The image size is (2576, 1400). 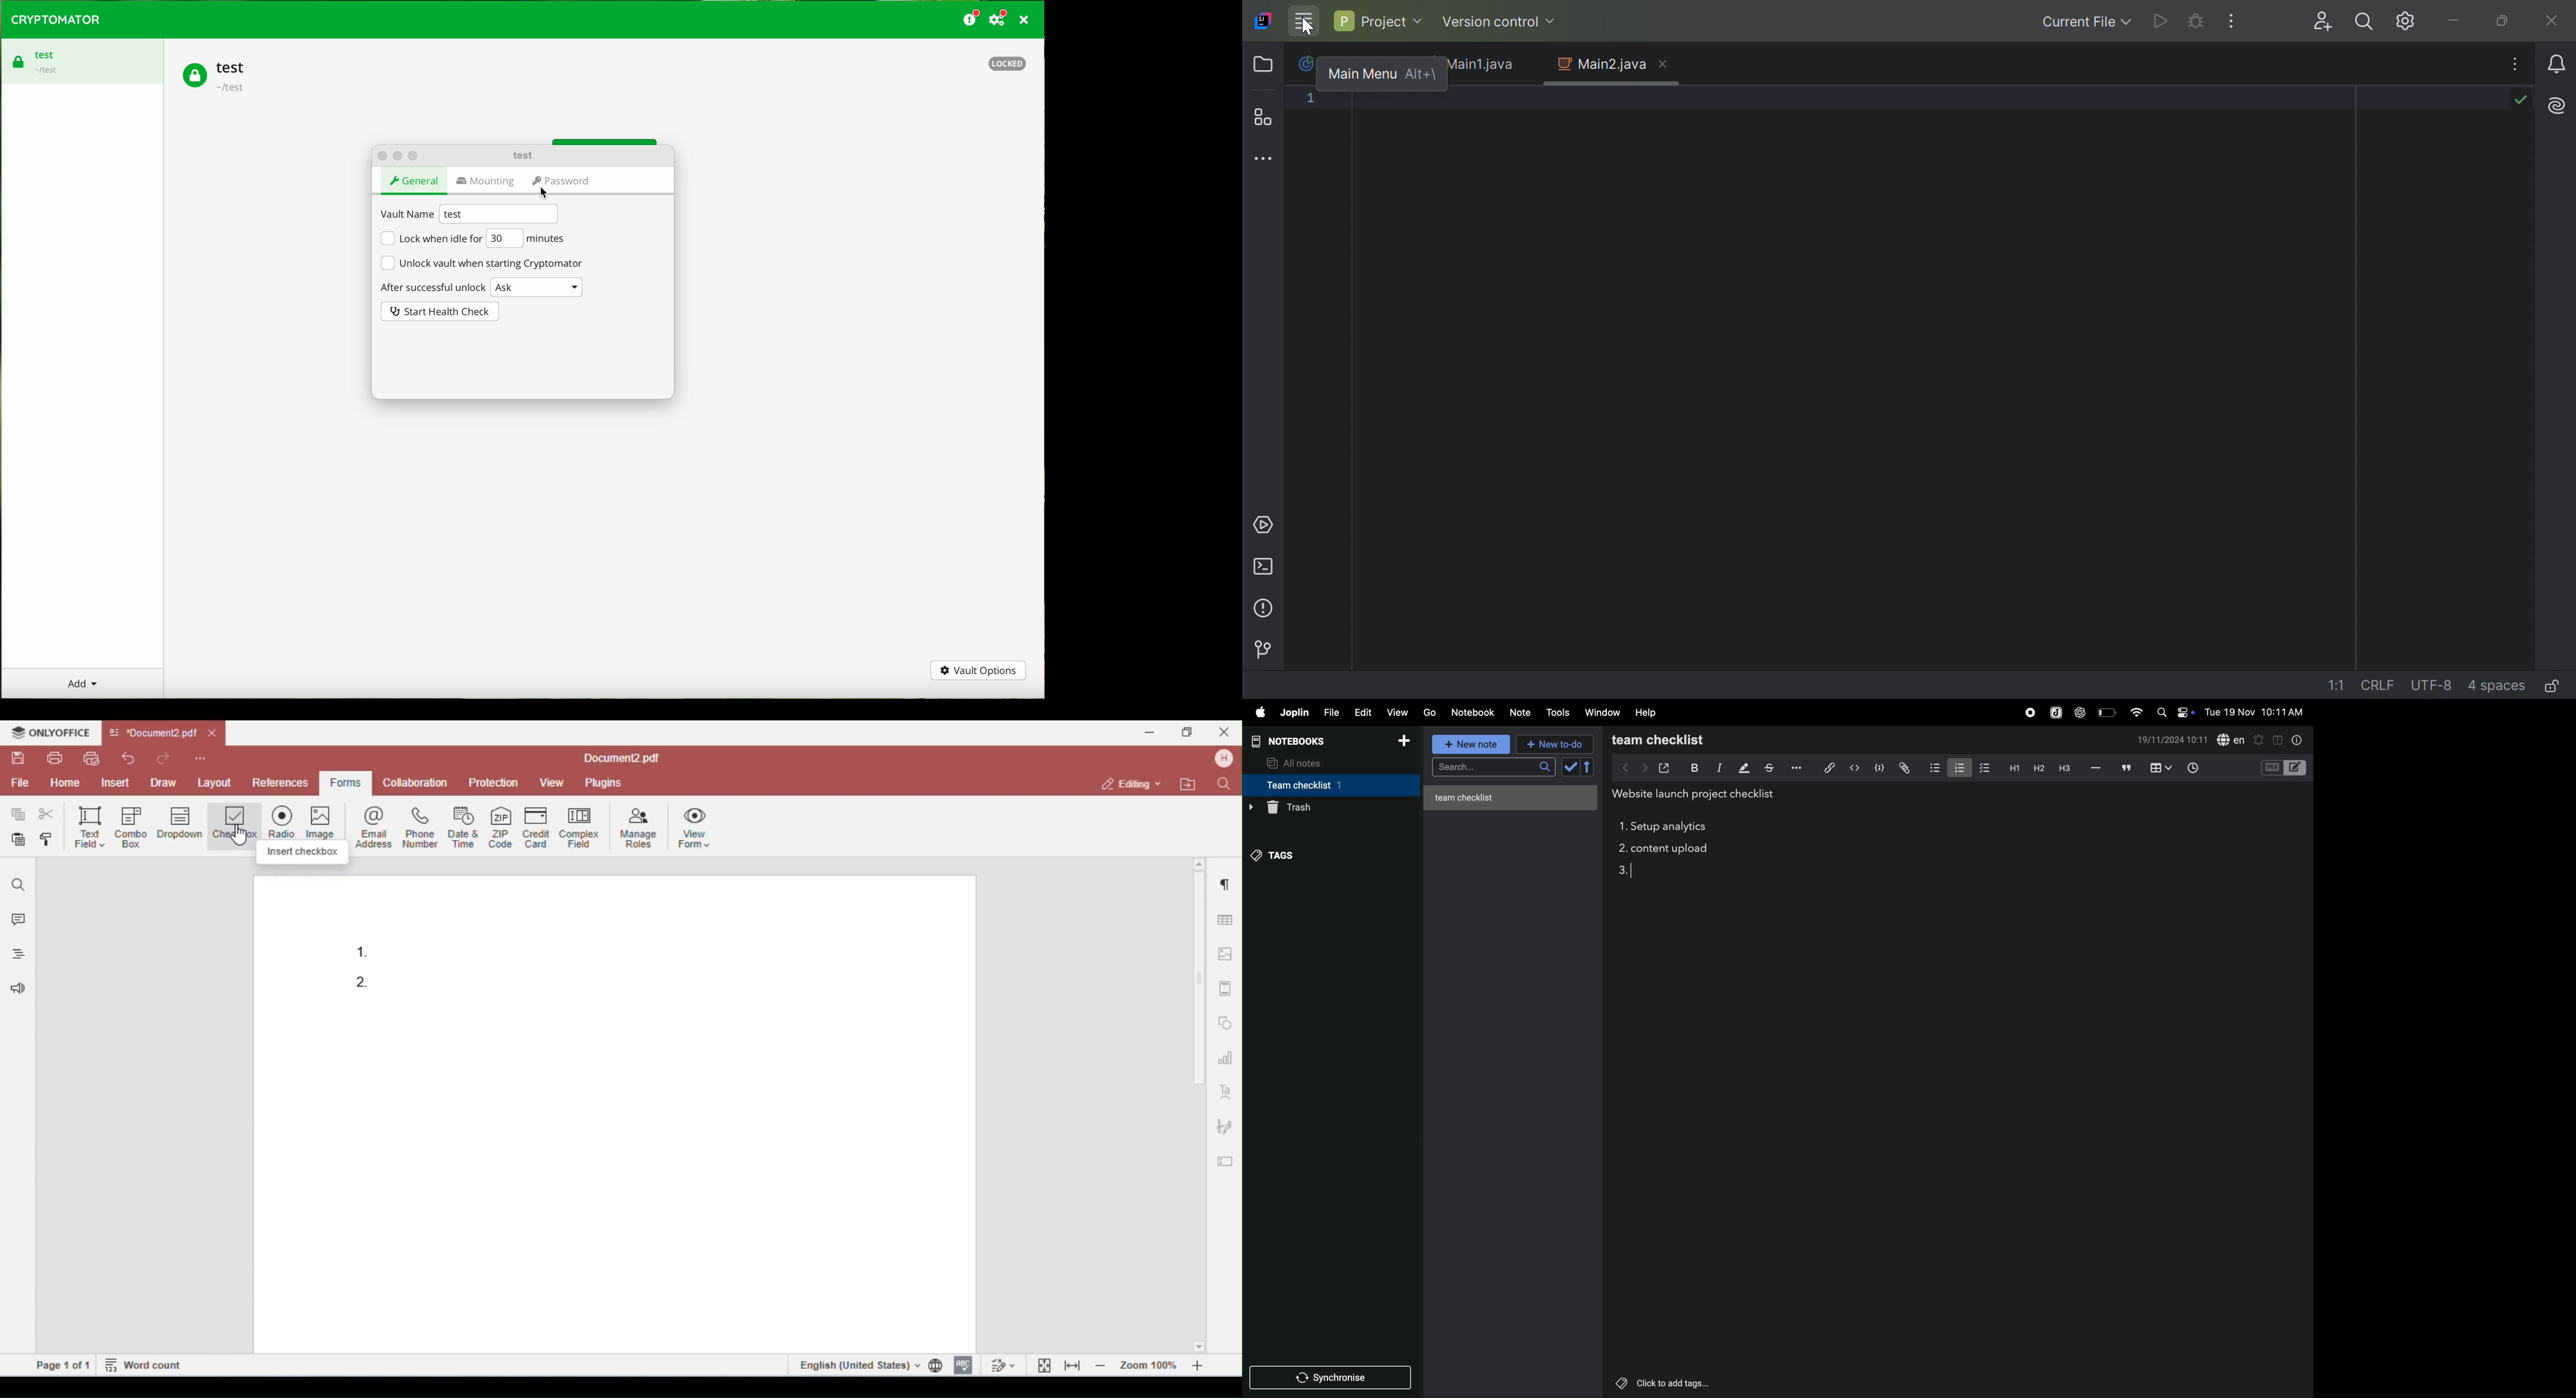 I want to click on 4 spaces, so click(x=2496, y=684).